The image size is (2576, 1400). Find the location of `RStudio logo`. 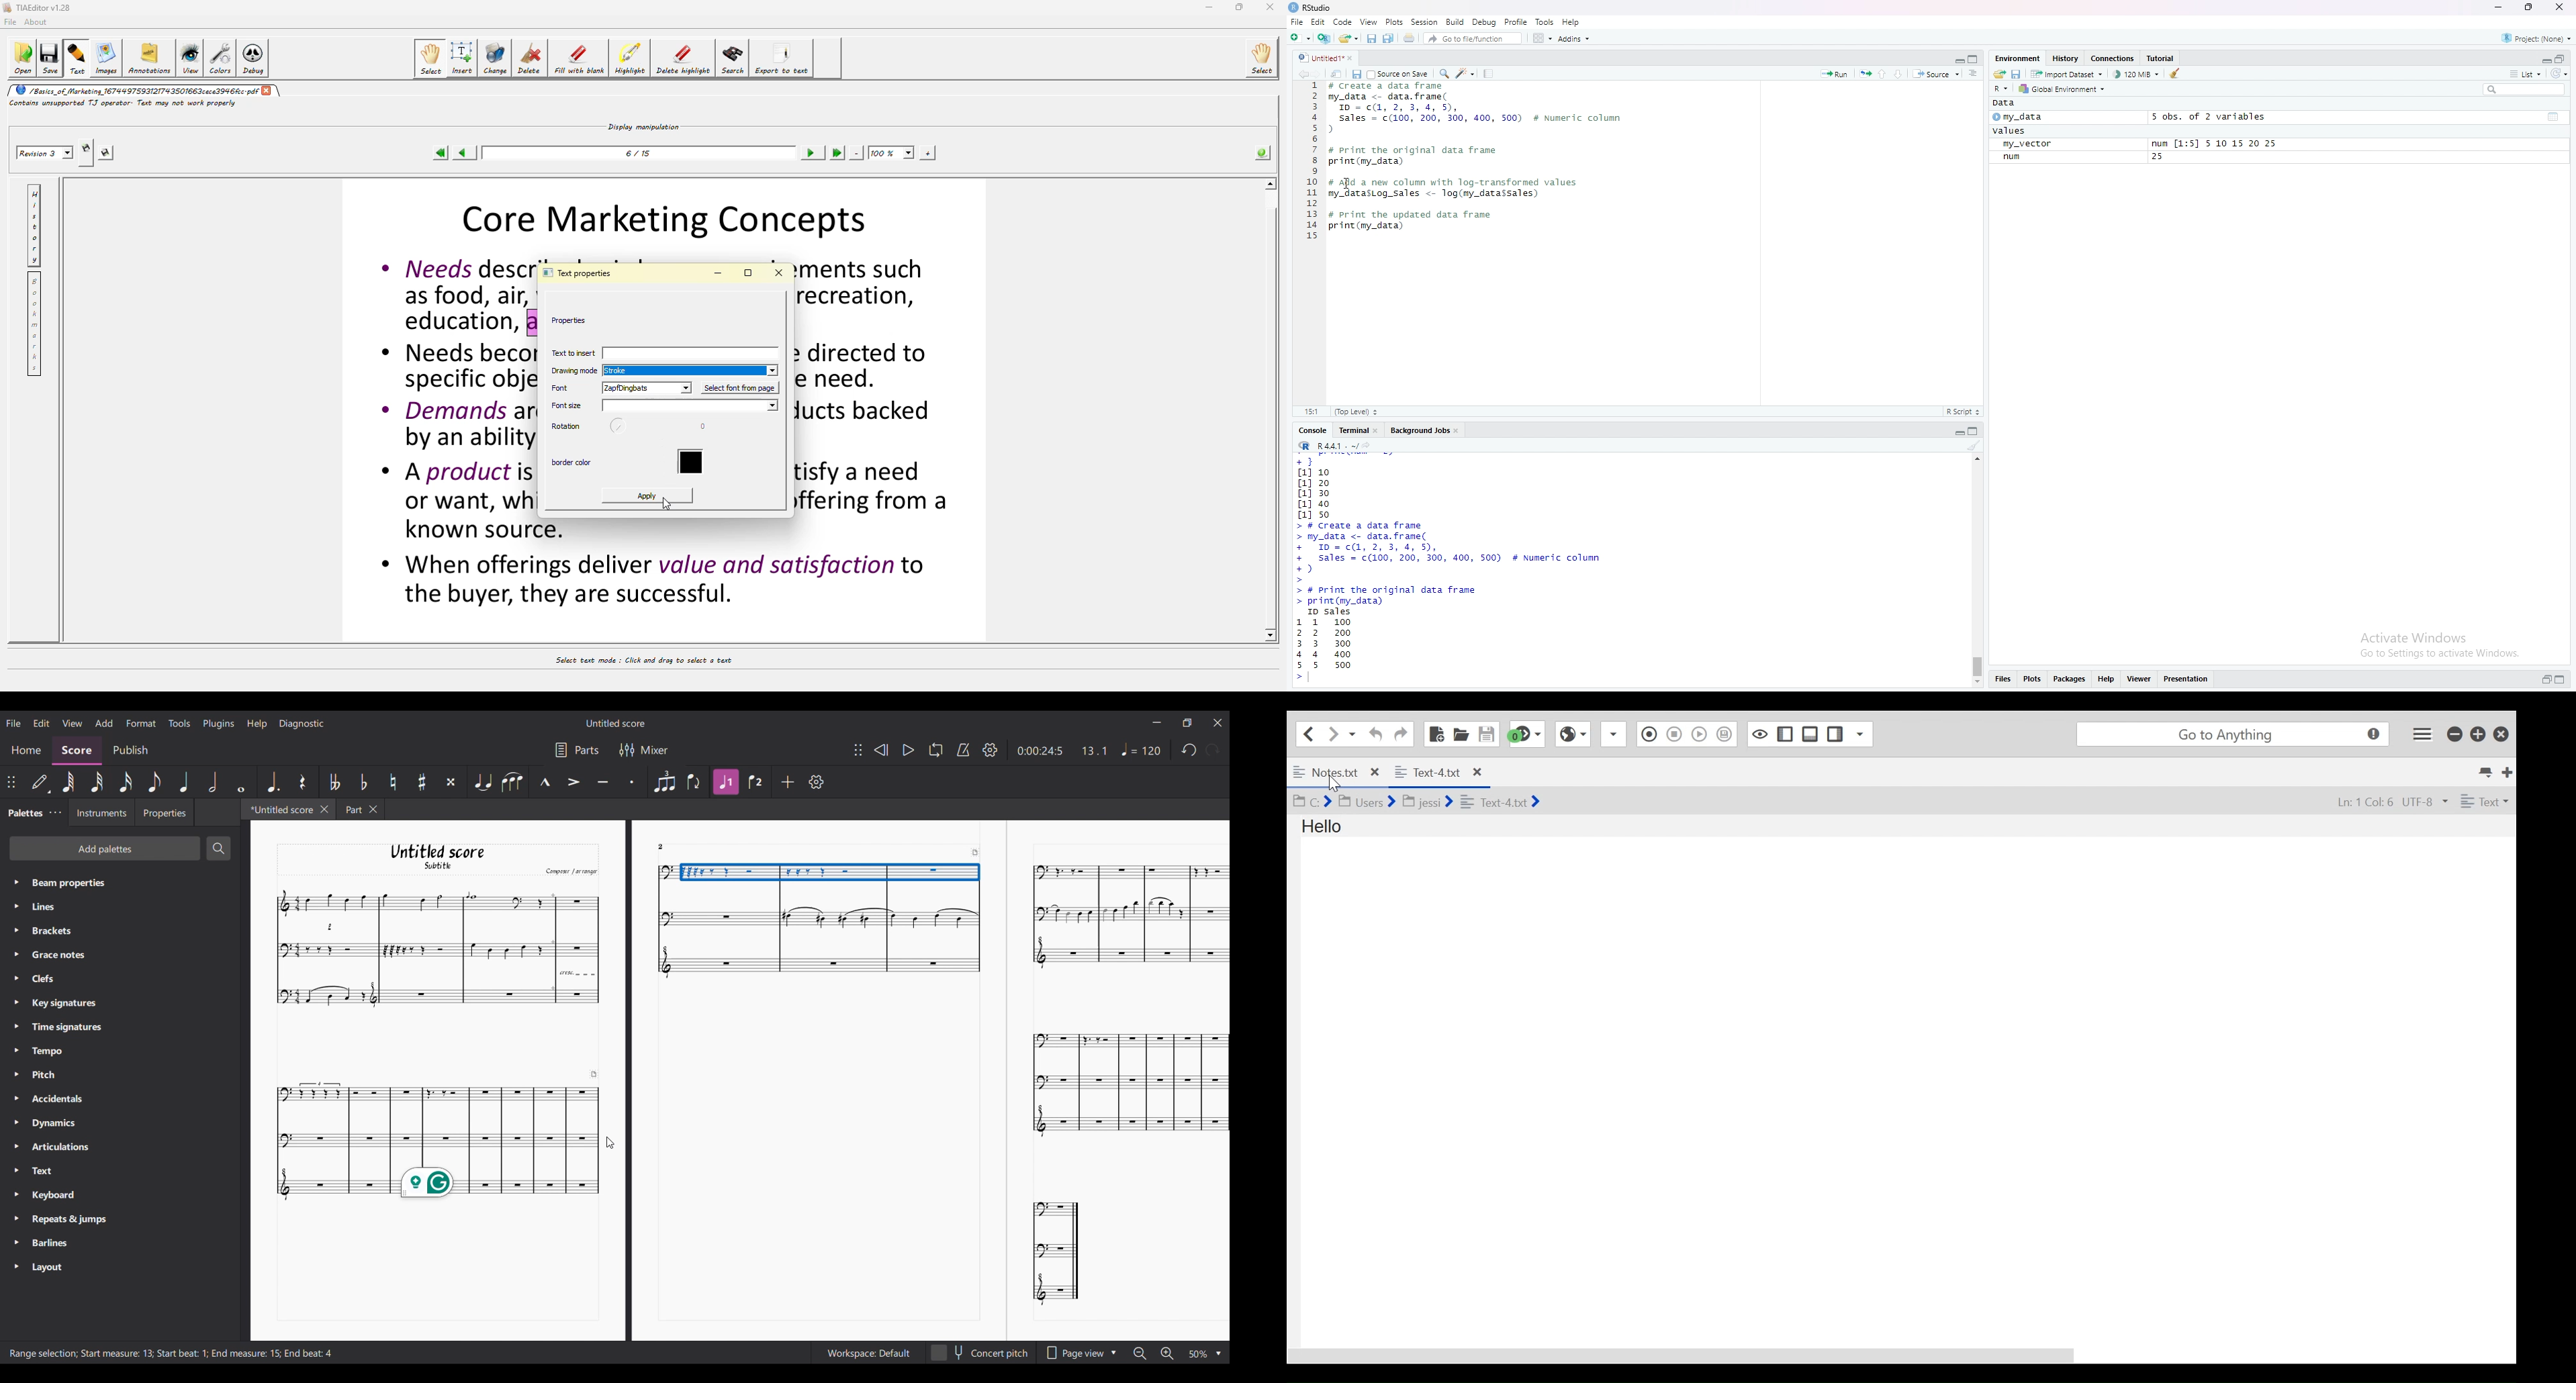

RStudio logo is located at coordinates (1295, 8).